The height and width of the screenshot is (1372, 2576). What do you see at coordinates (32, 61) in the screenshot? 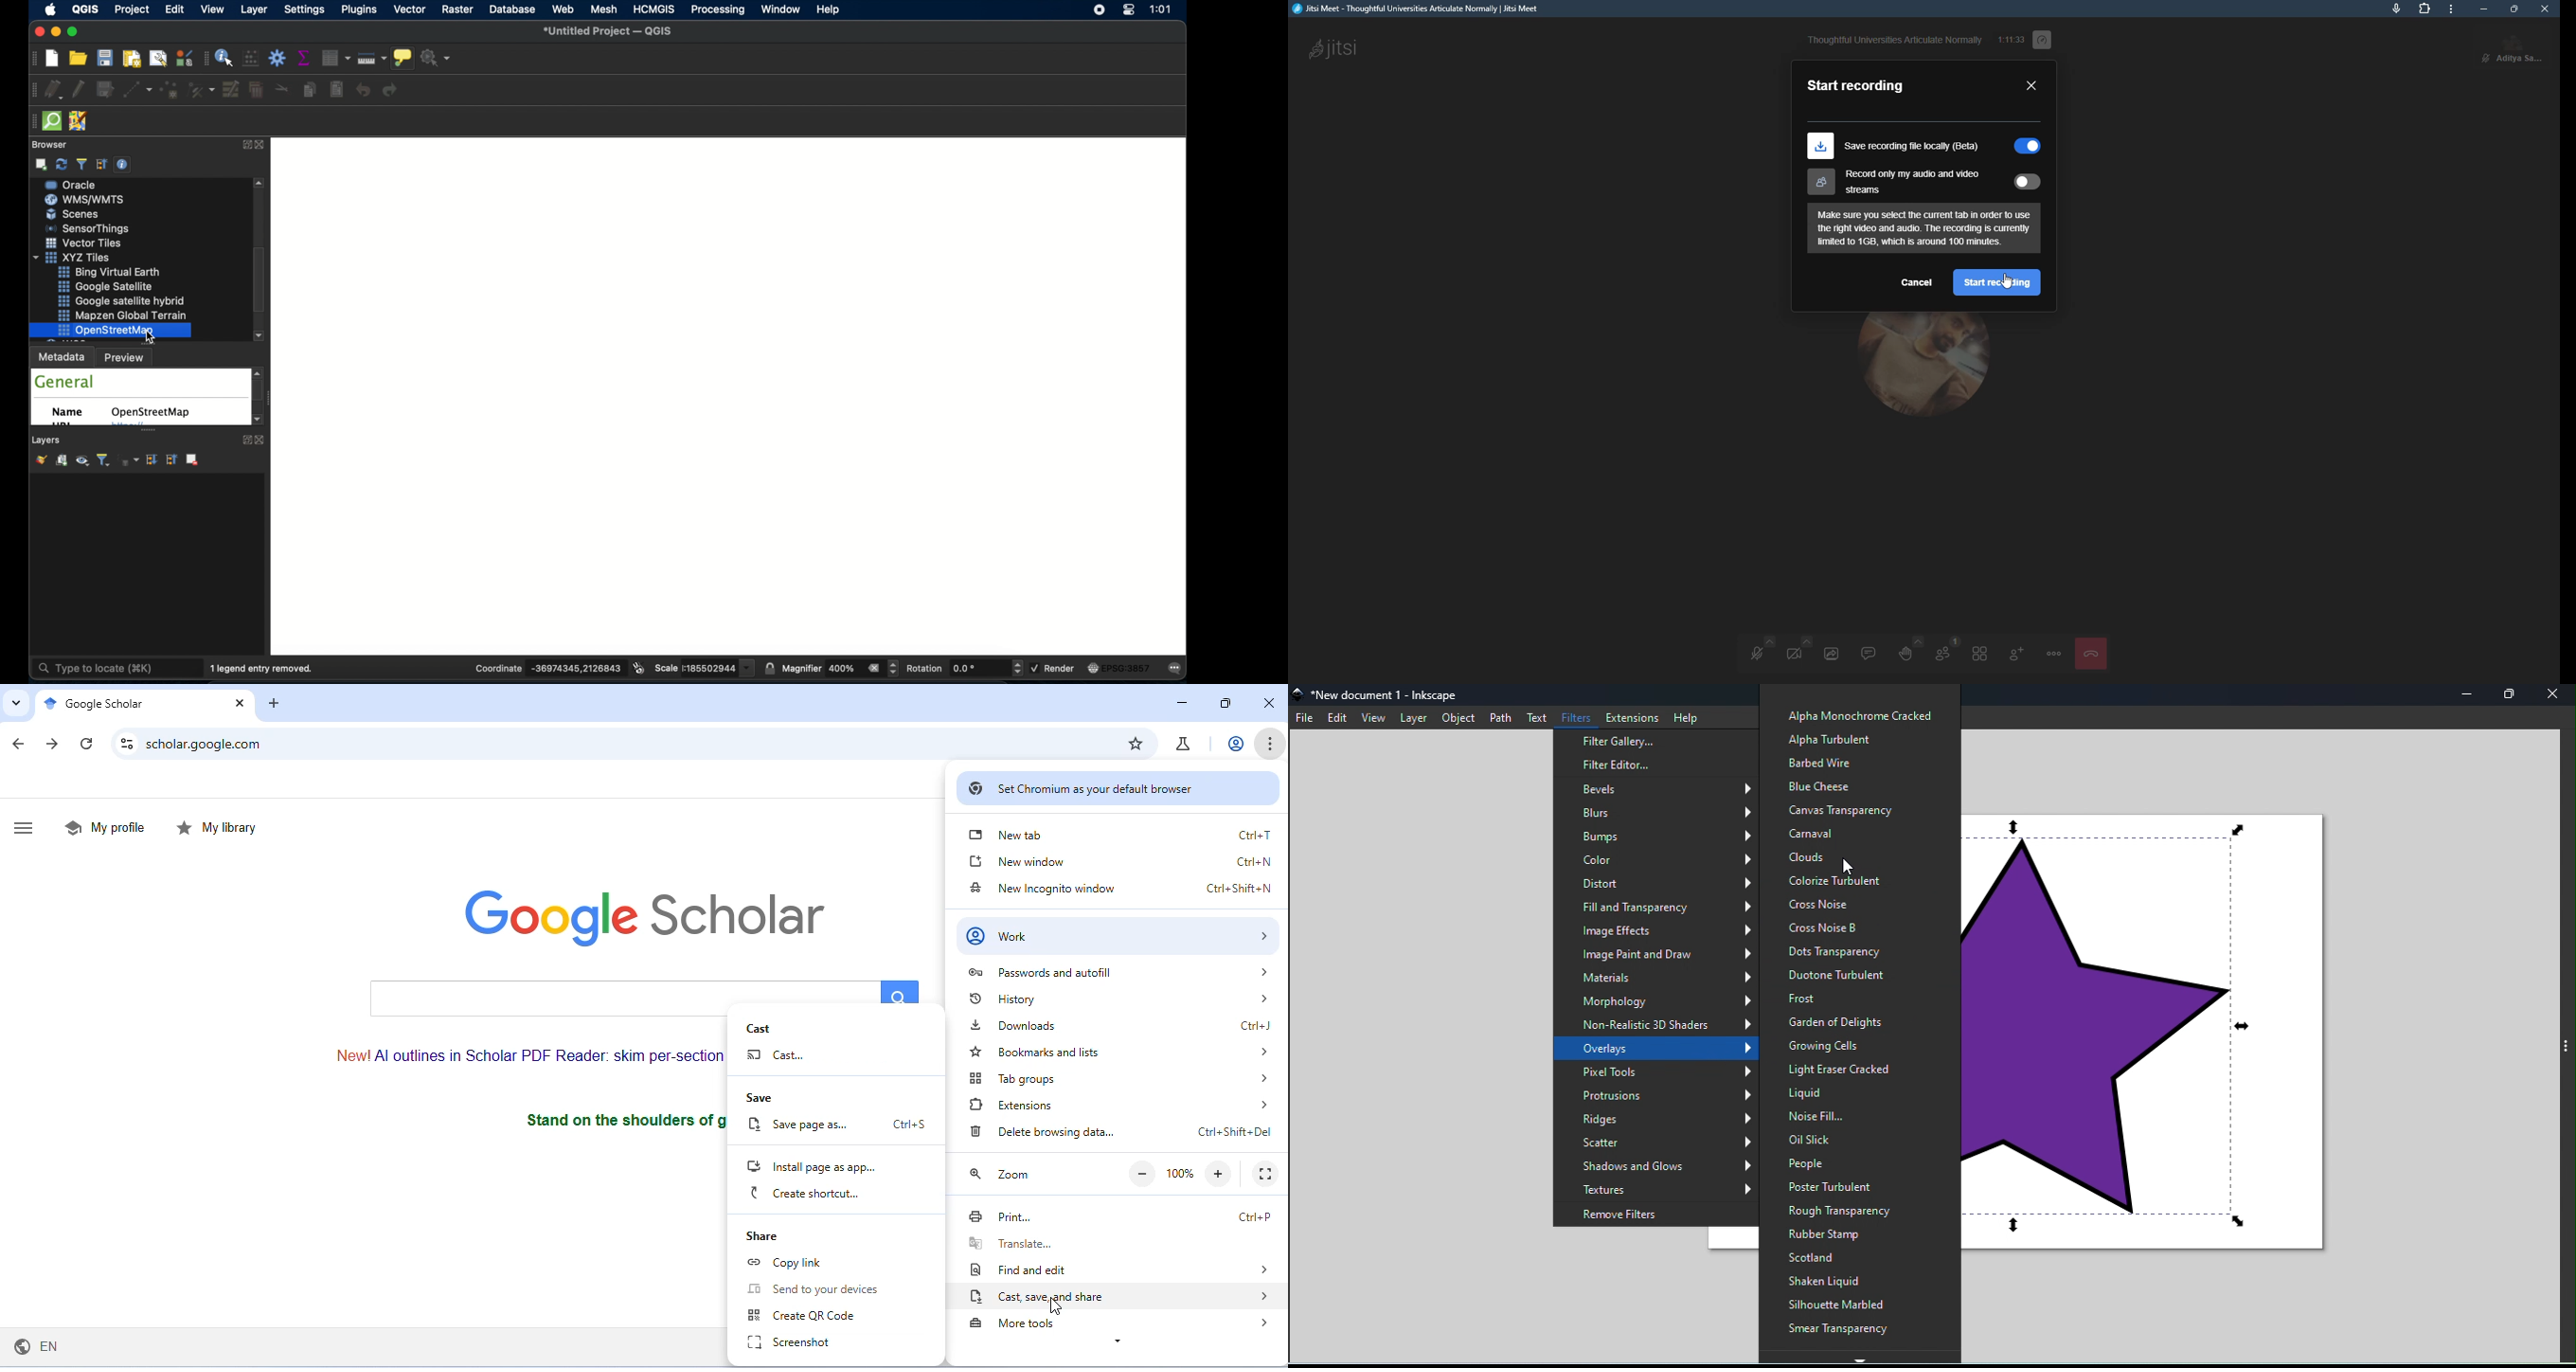
I see `project toolbar` at bounding box center [32, 61].